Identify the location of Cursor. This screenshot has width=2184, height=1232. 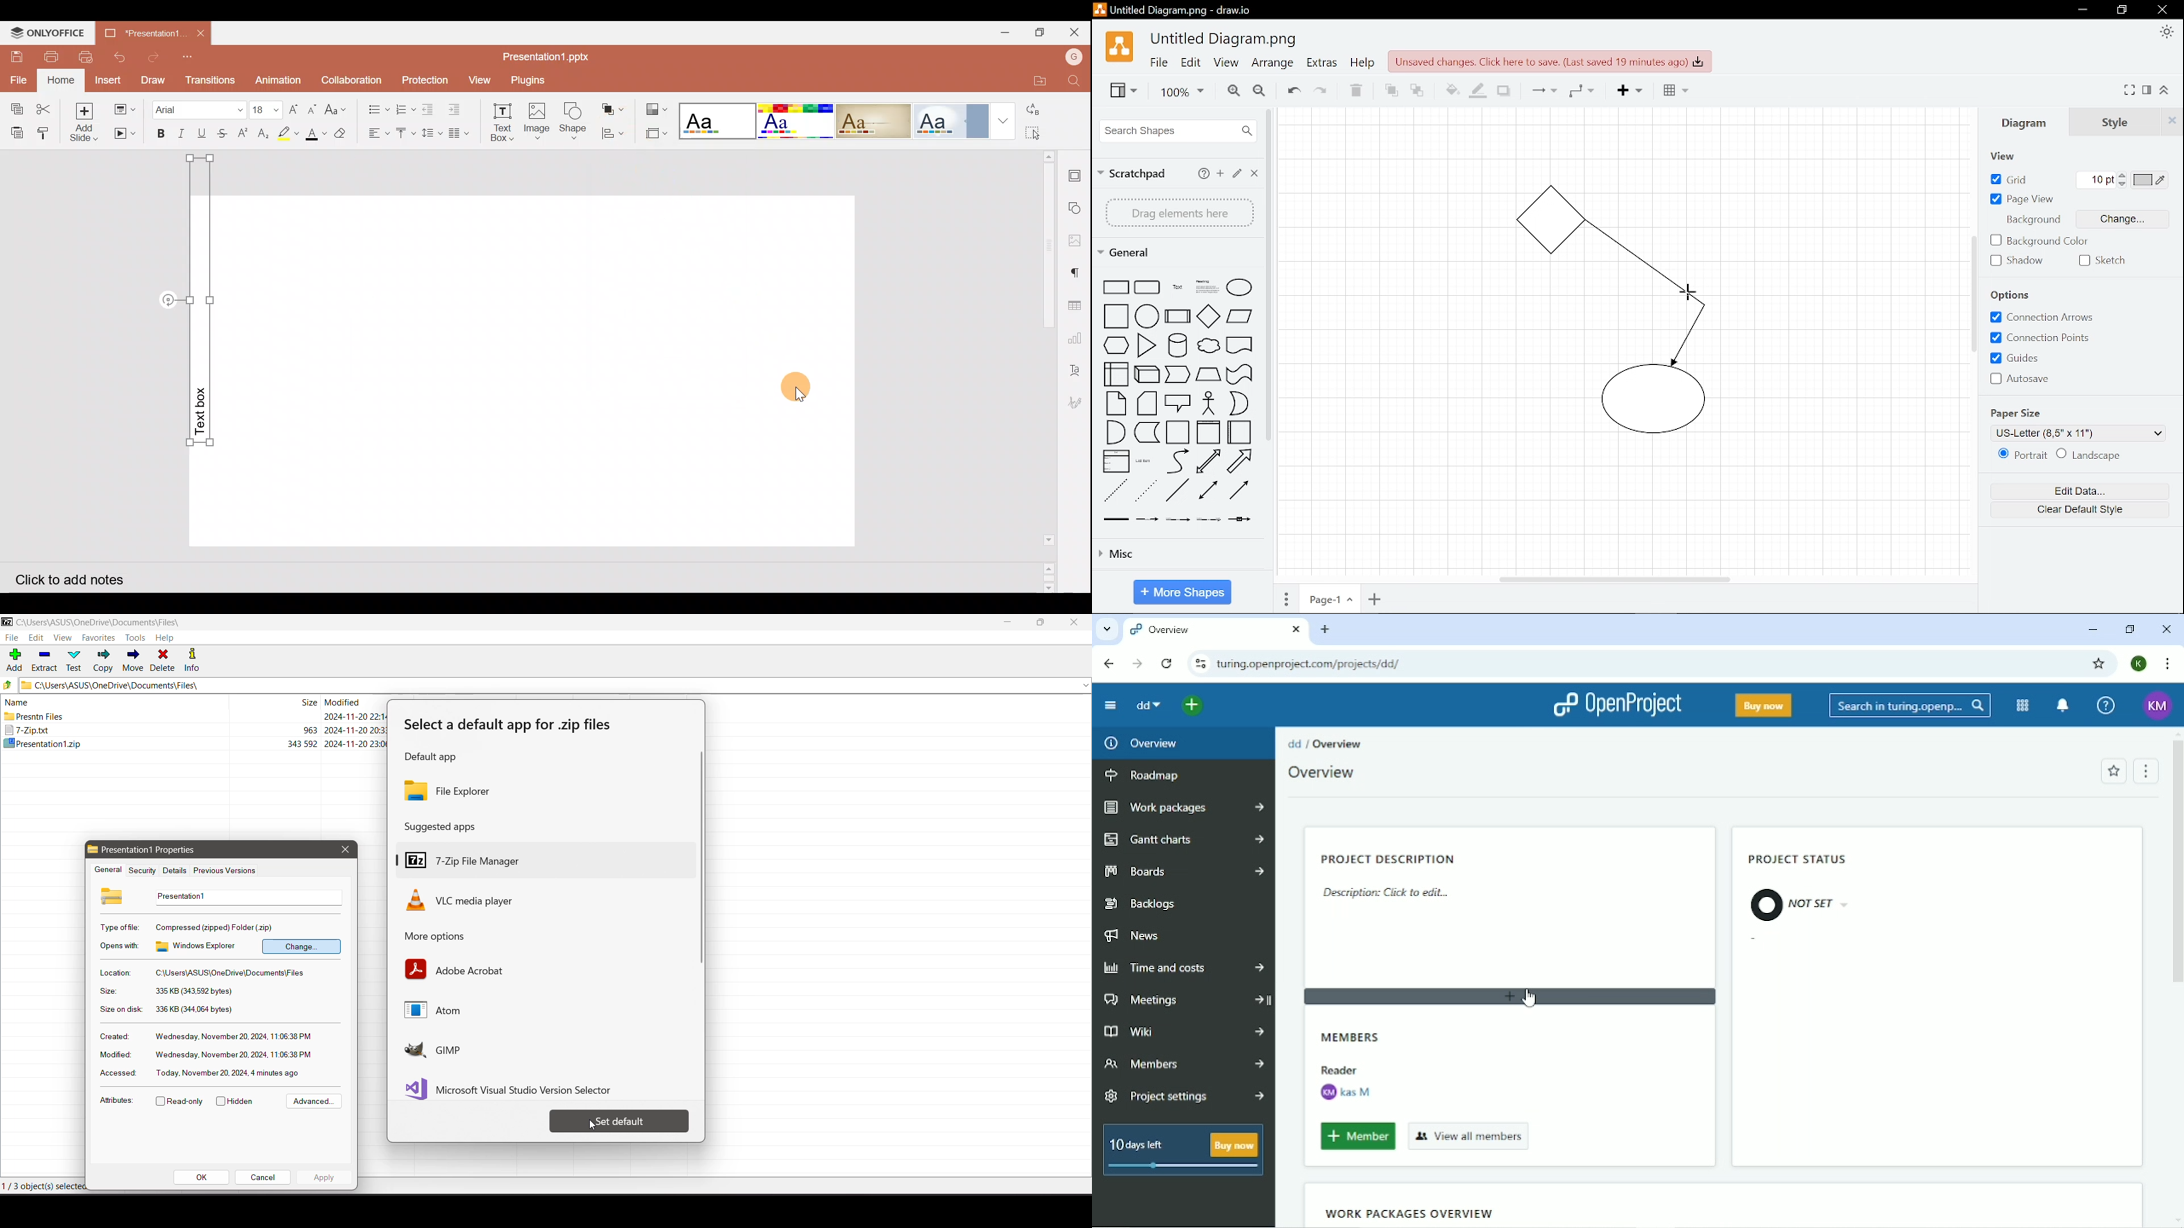
(1689, 293).